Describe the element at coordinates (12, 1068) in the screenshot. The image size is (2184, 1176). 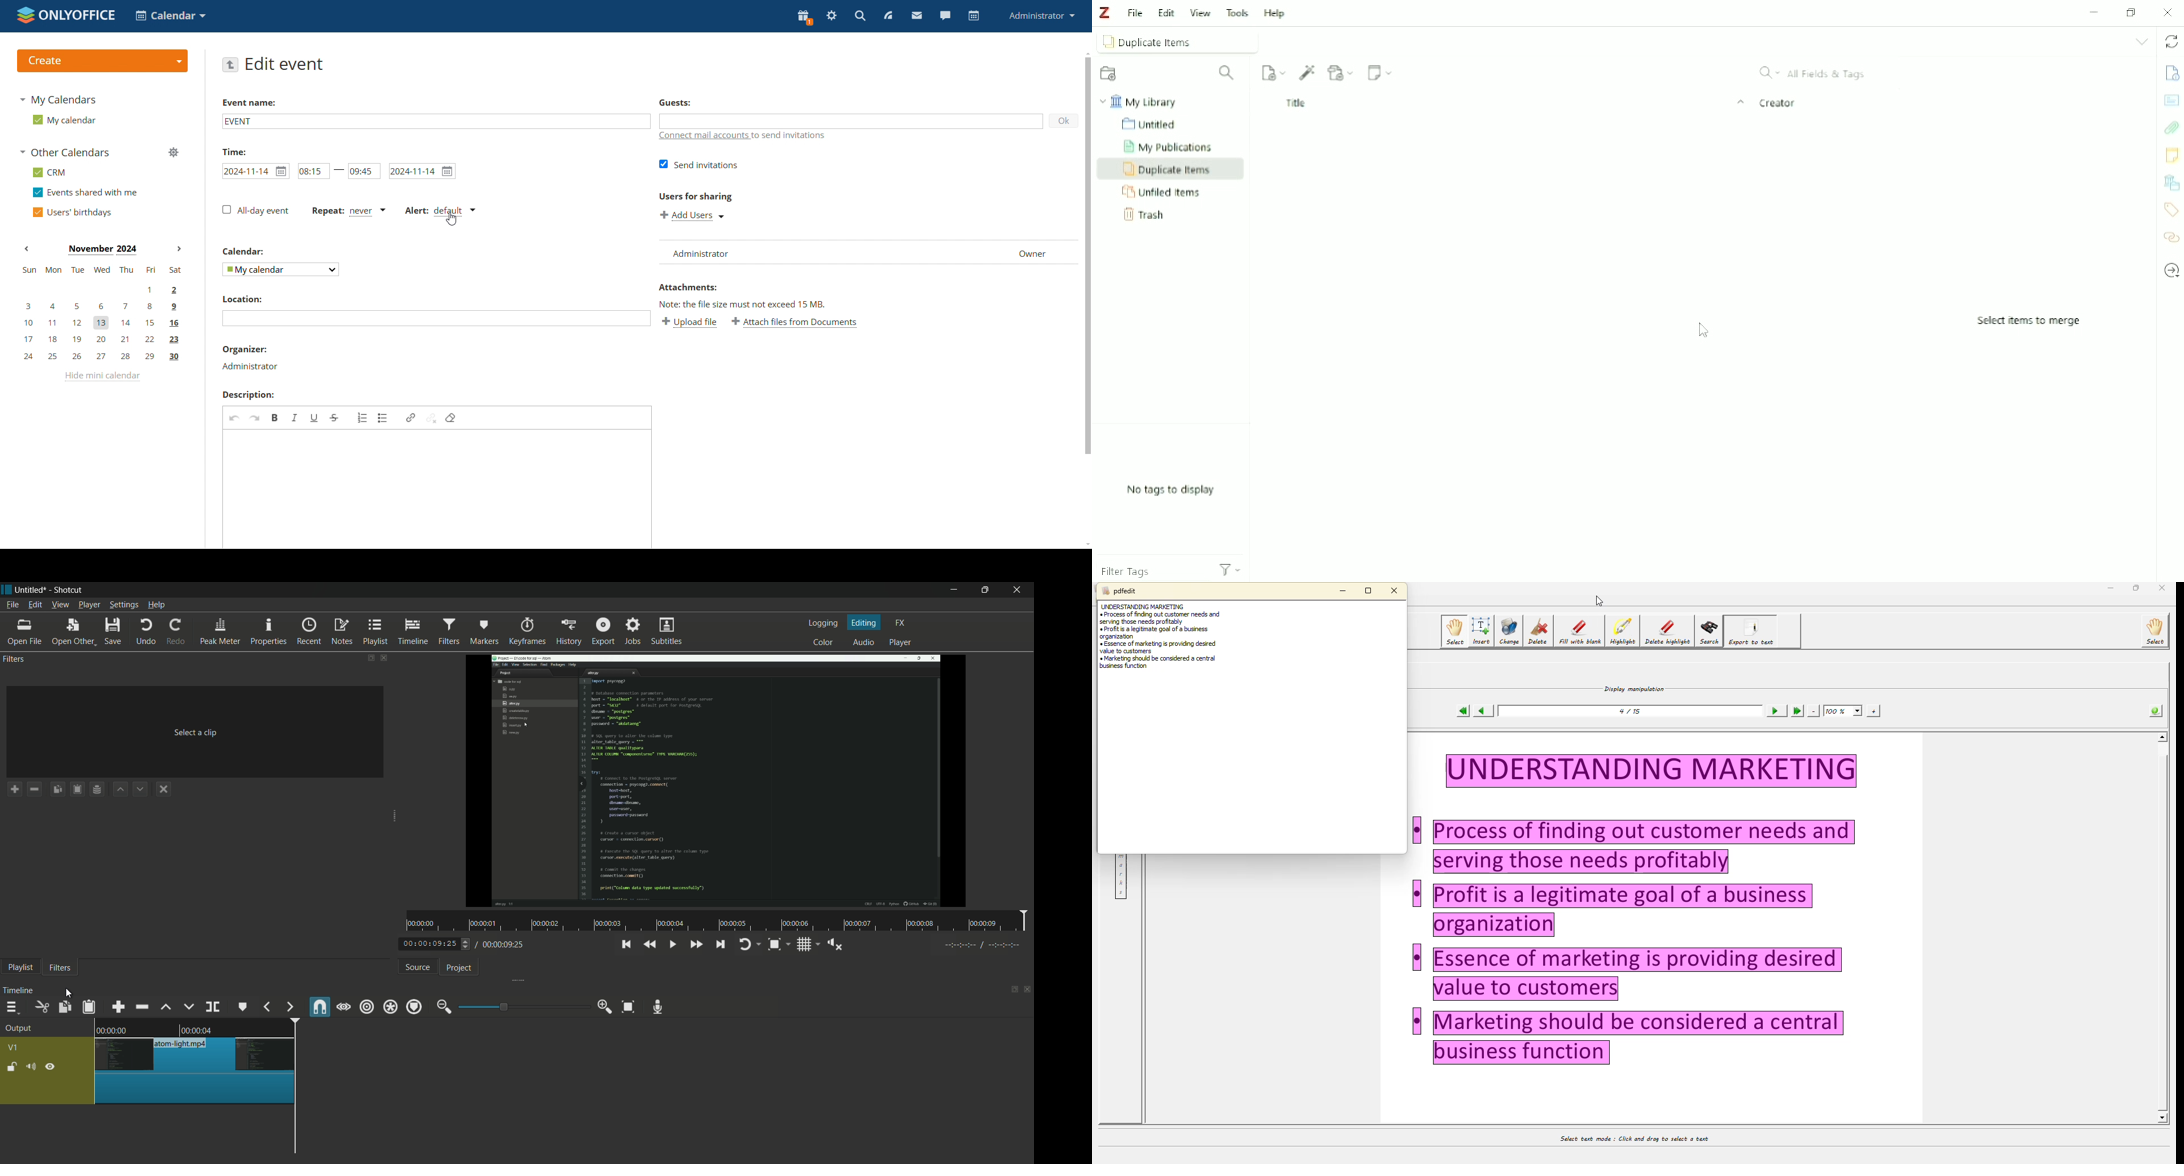
I see `lock` at that location.